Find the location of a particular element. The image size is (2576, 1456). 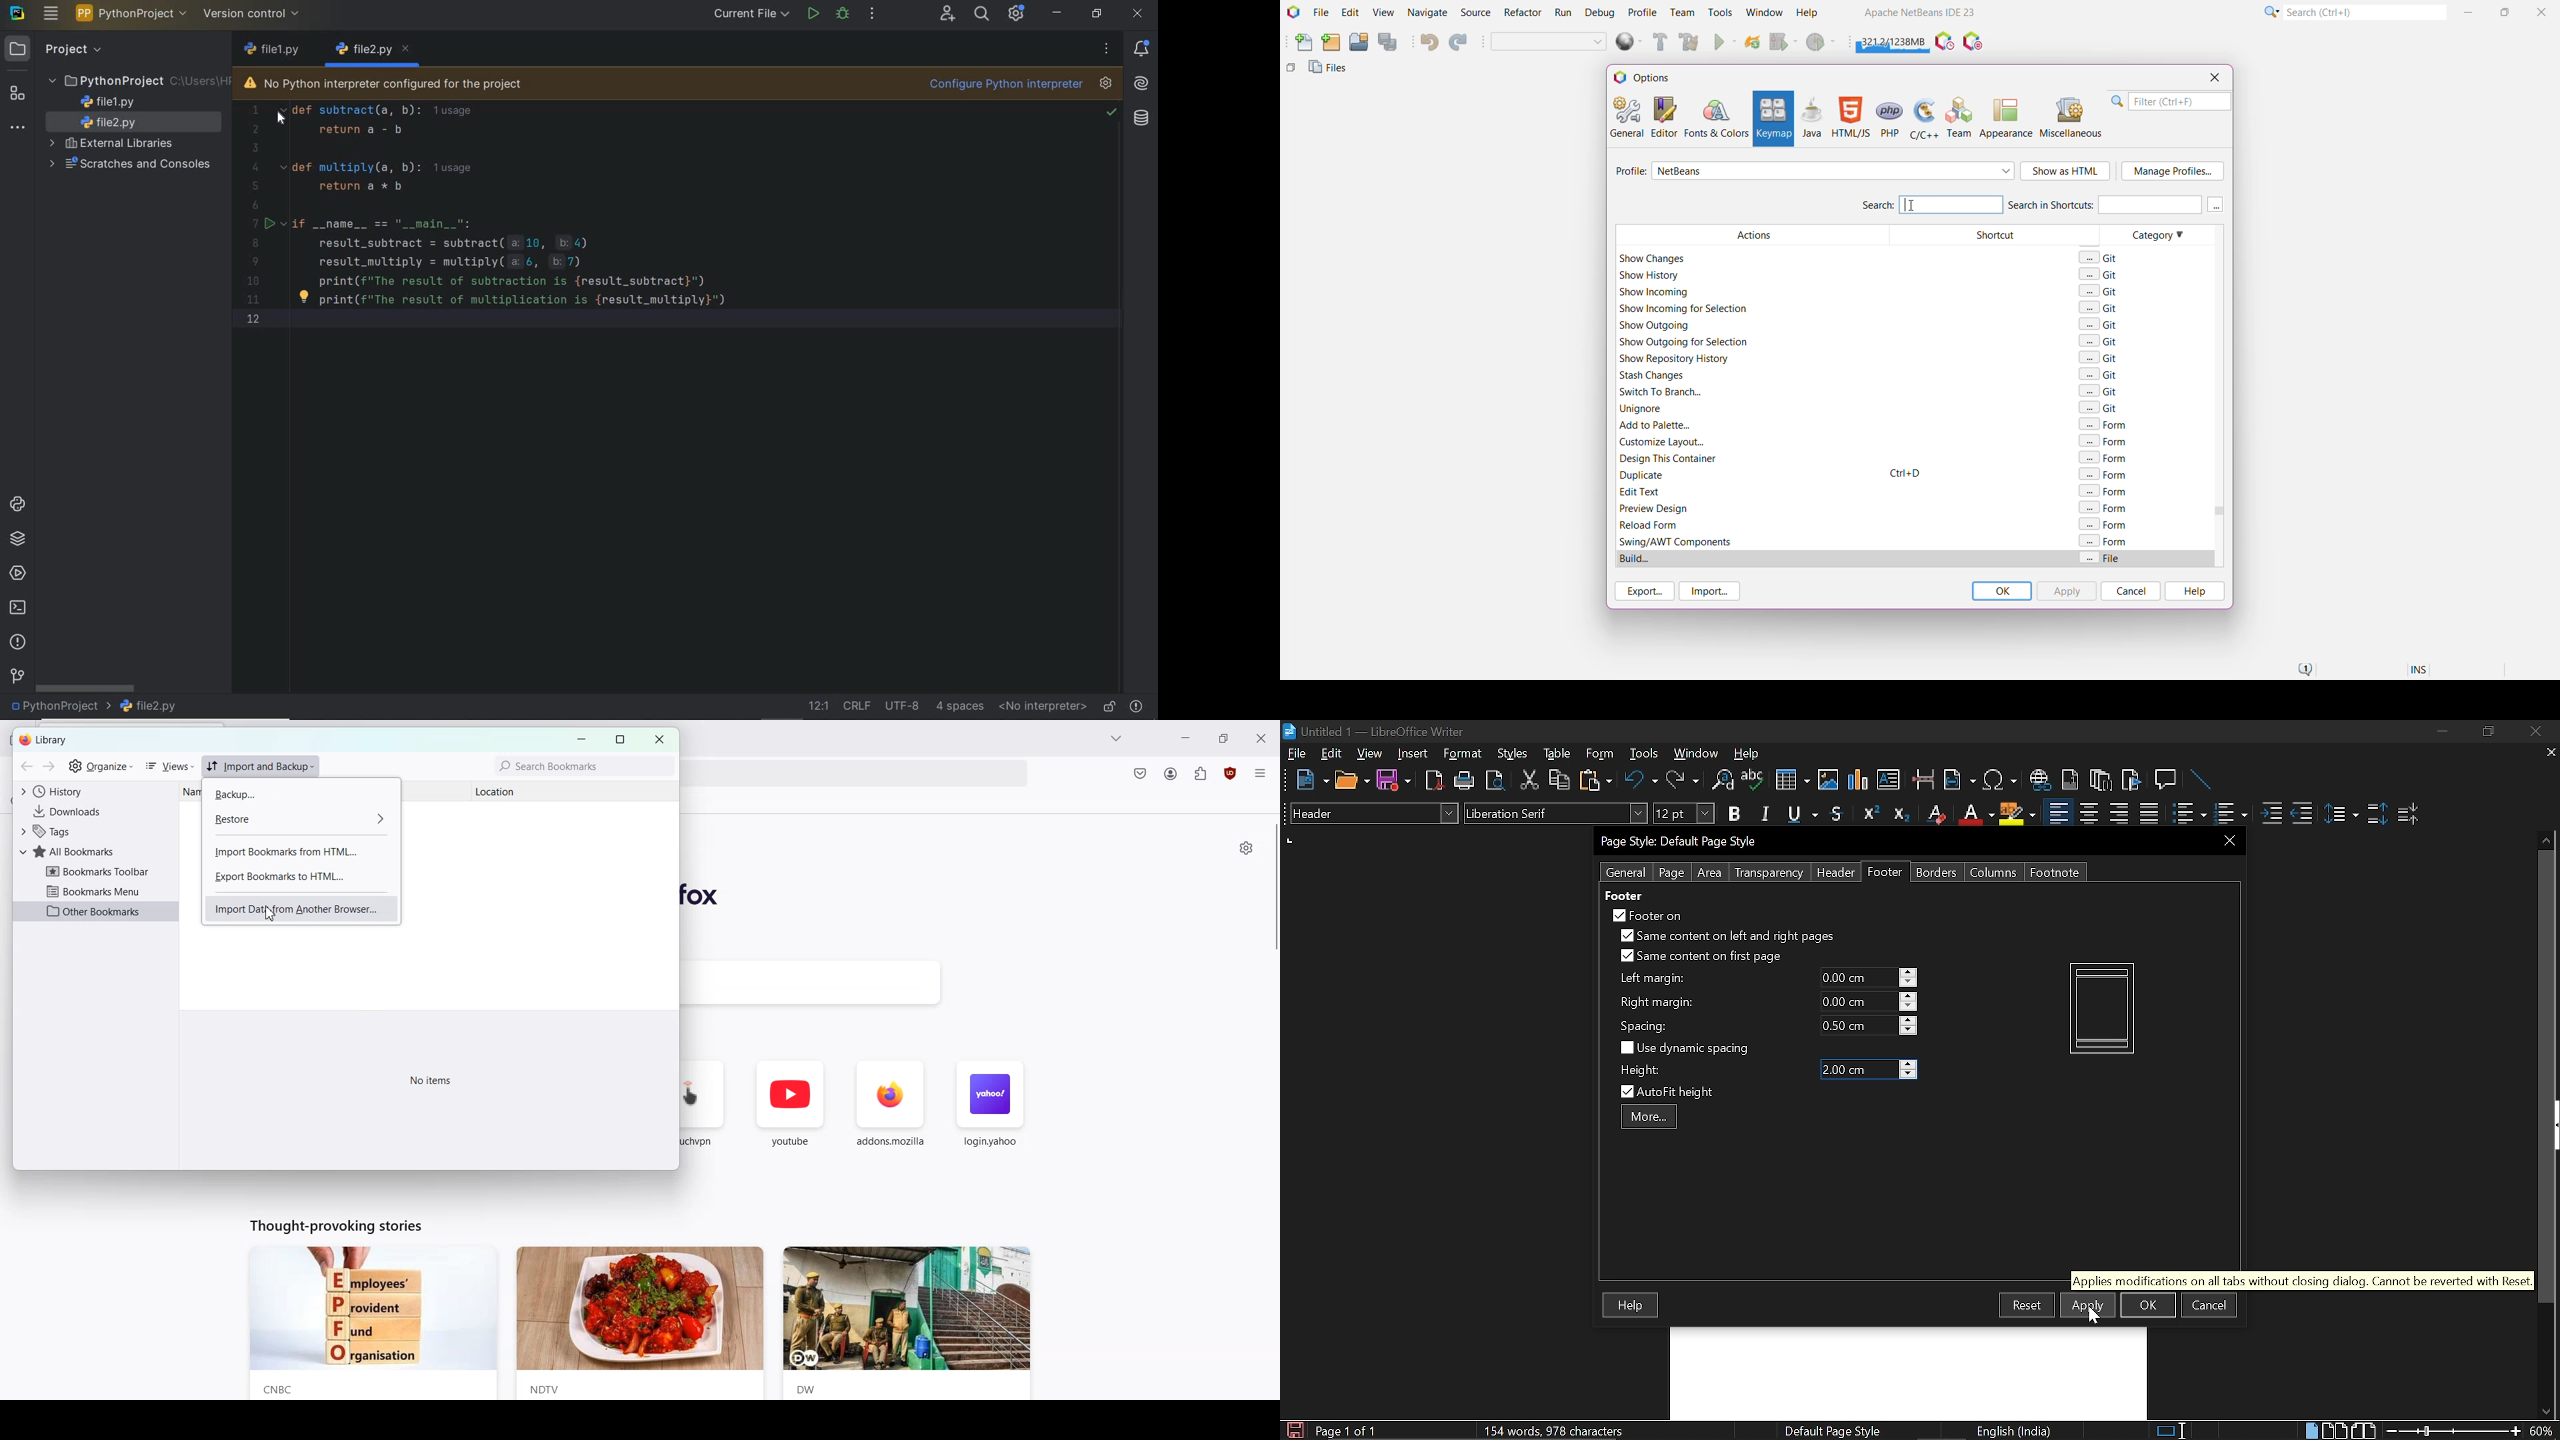

current right margin is located at coordinates (1857, 1001).